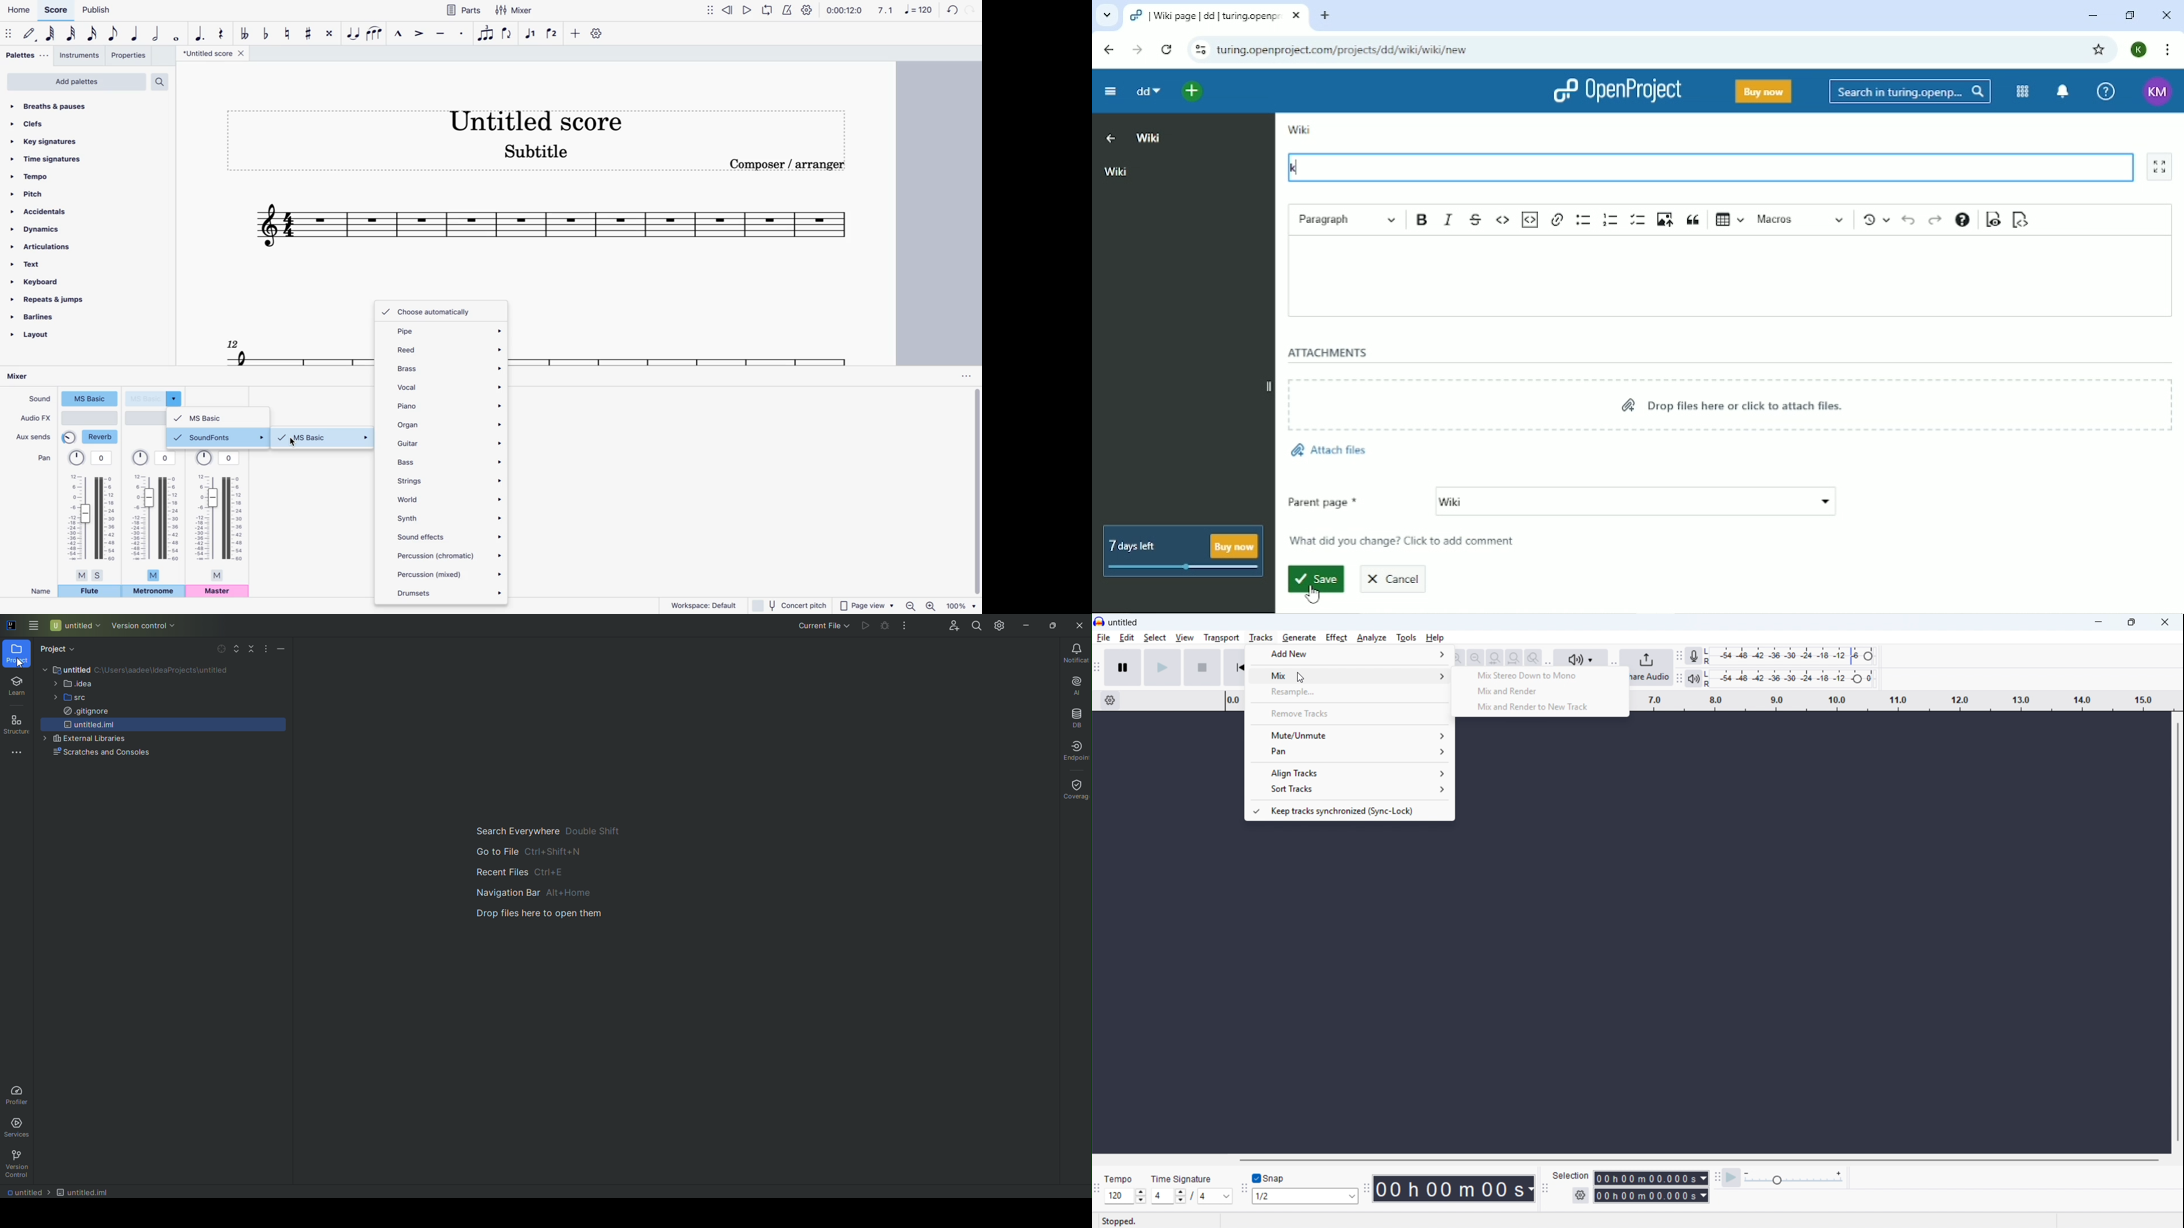 The image size is (2184, 1232). I want to click on voice 2, so click(553, 35).